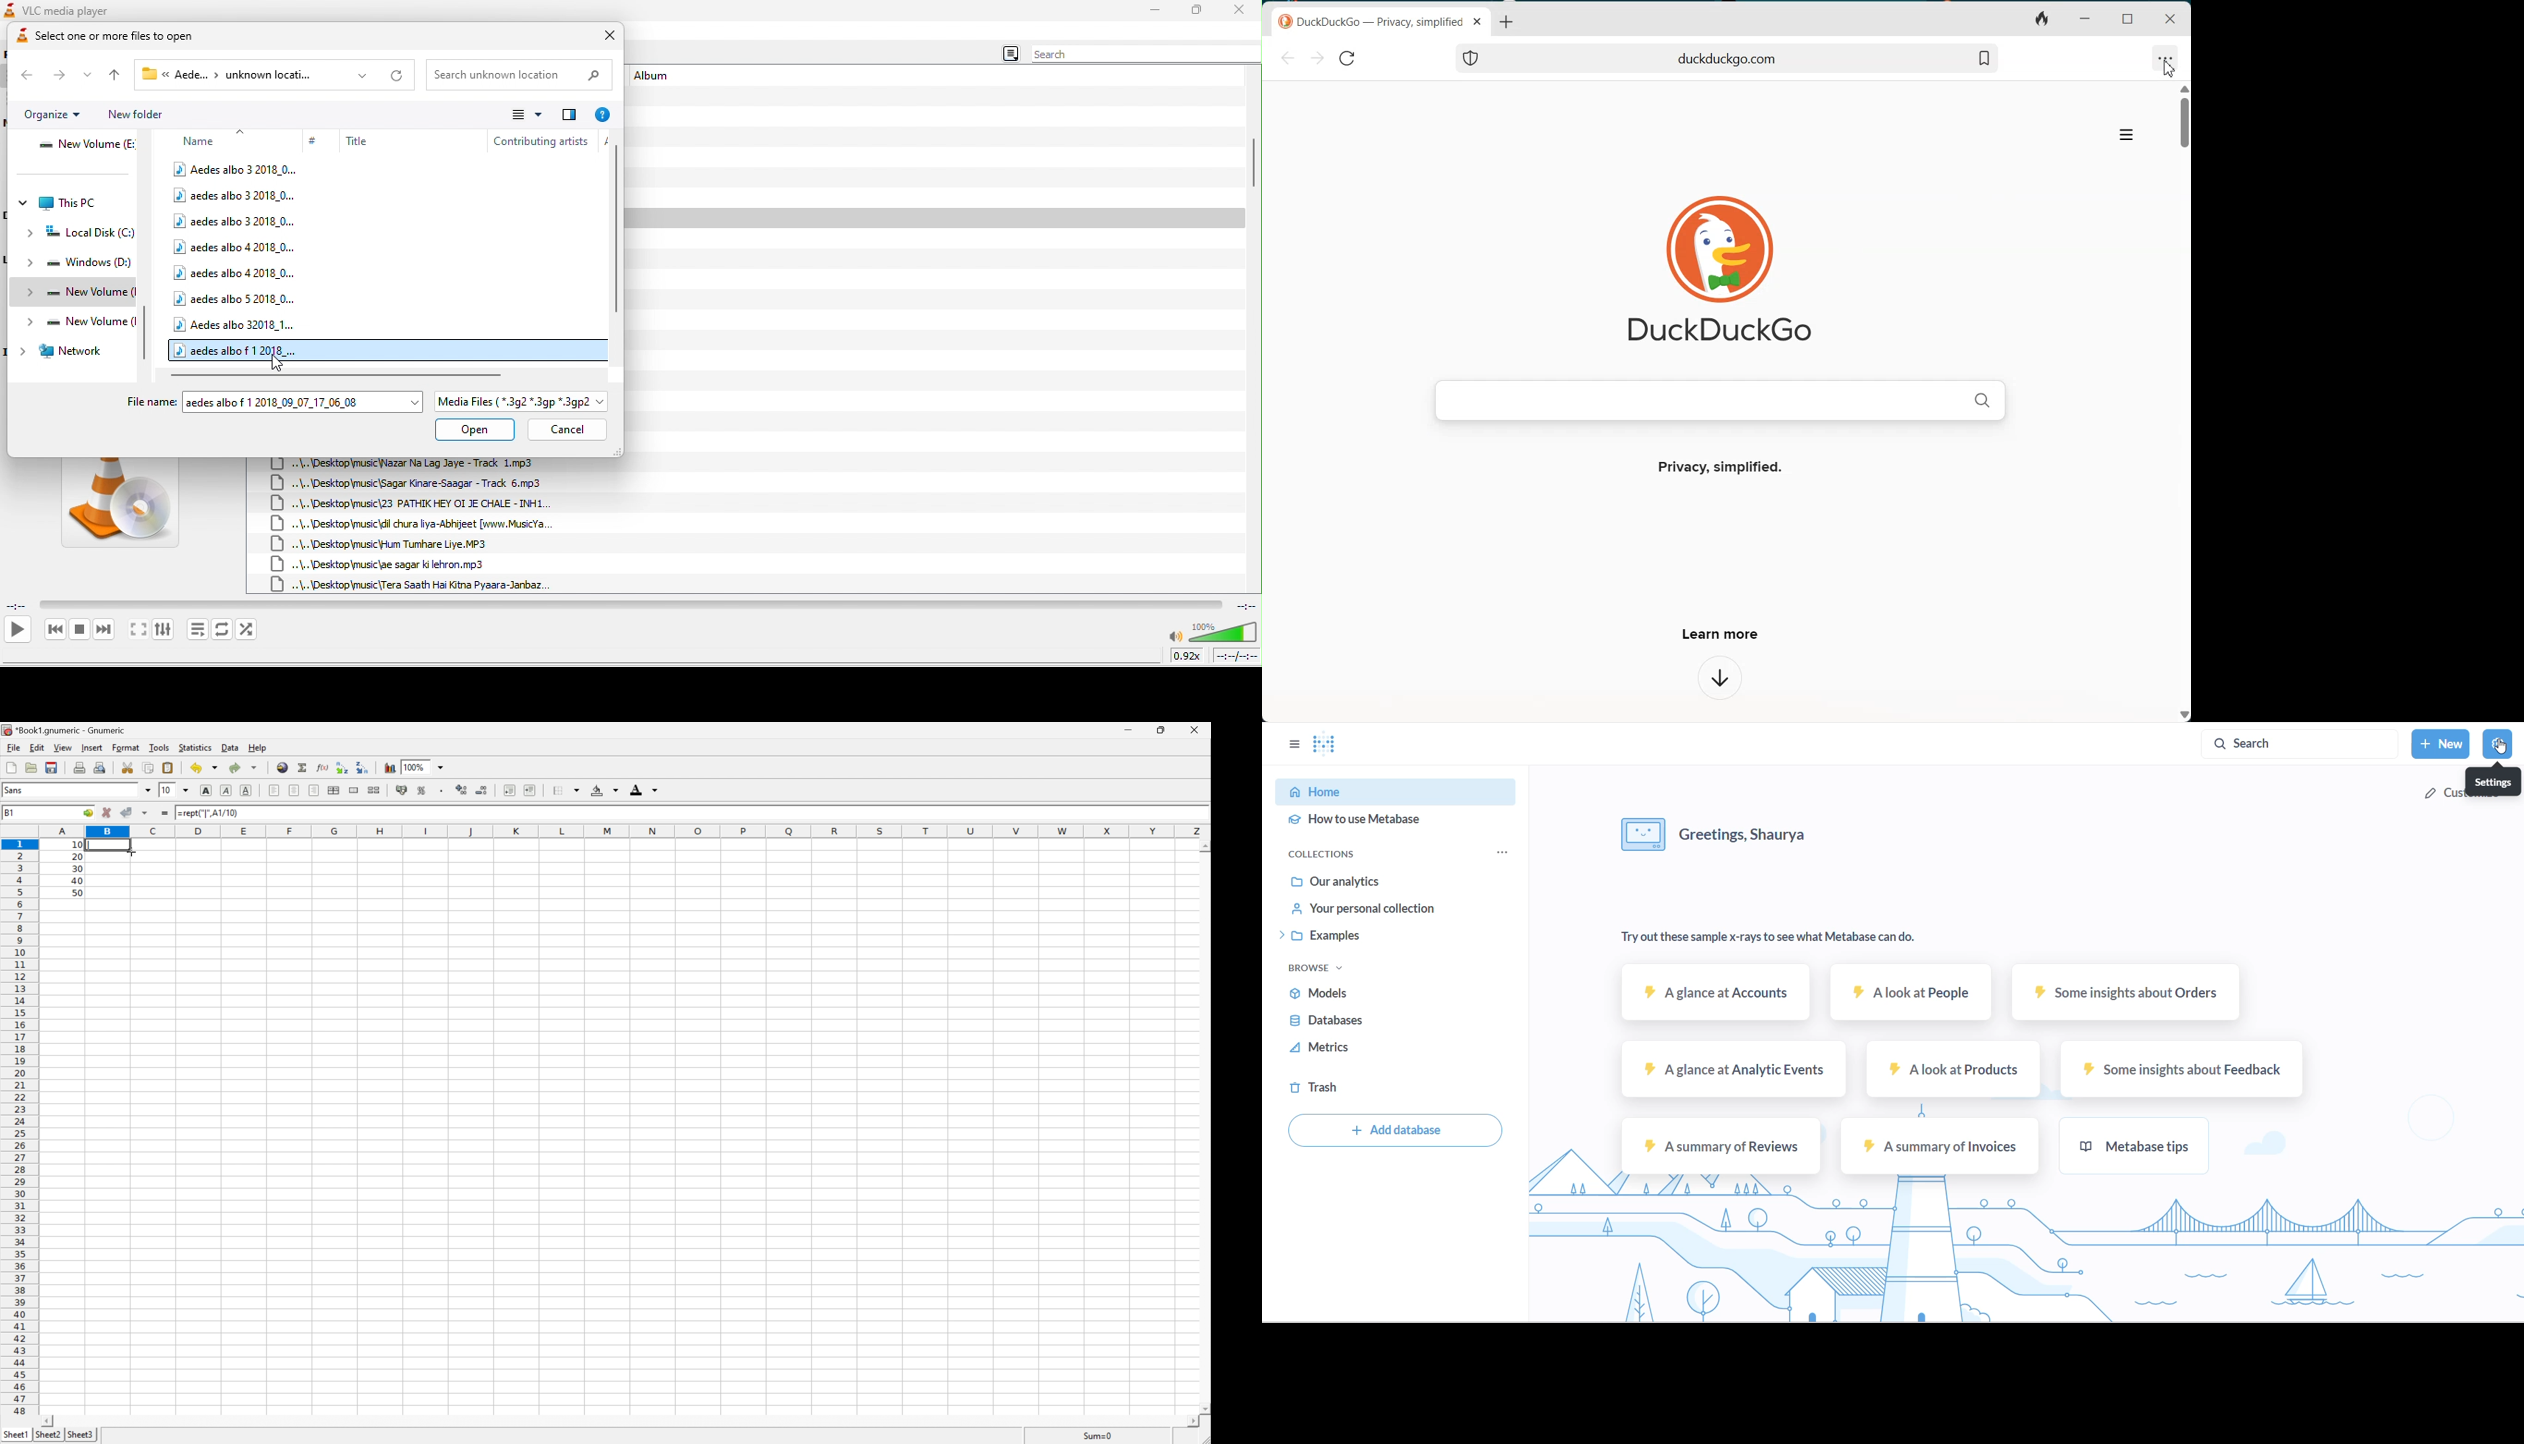 The width and height of the screenshot is (2548, 1456). I want to click on Borders, so click(566, 790).